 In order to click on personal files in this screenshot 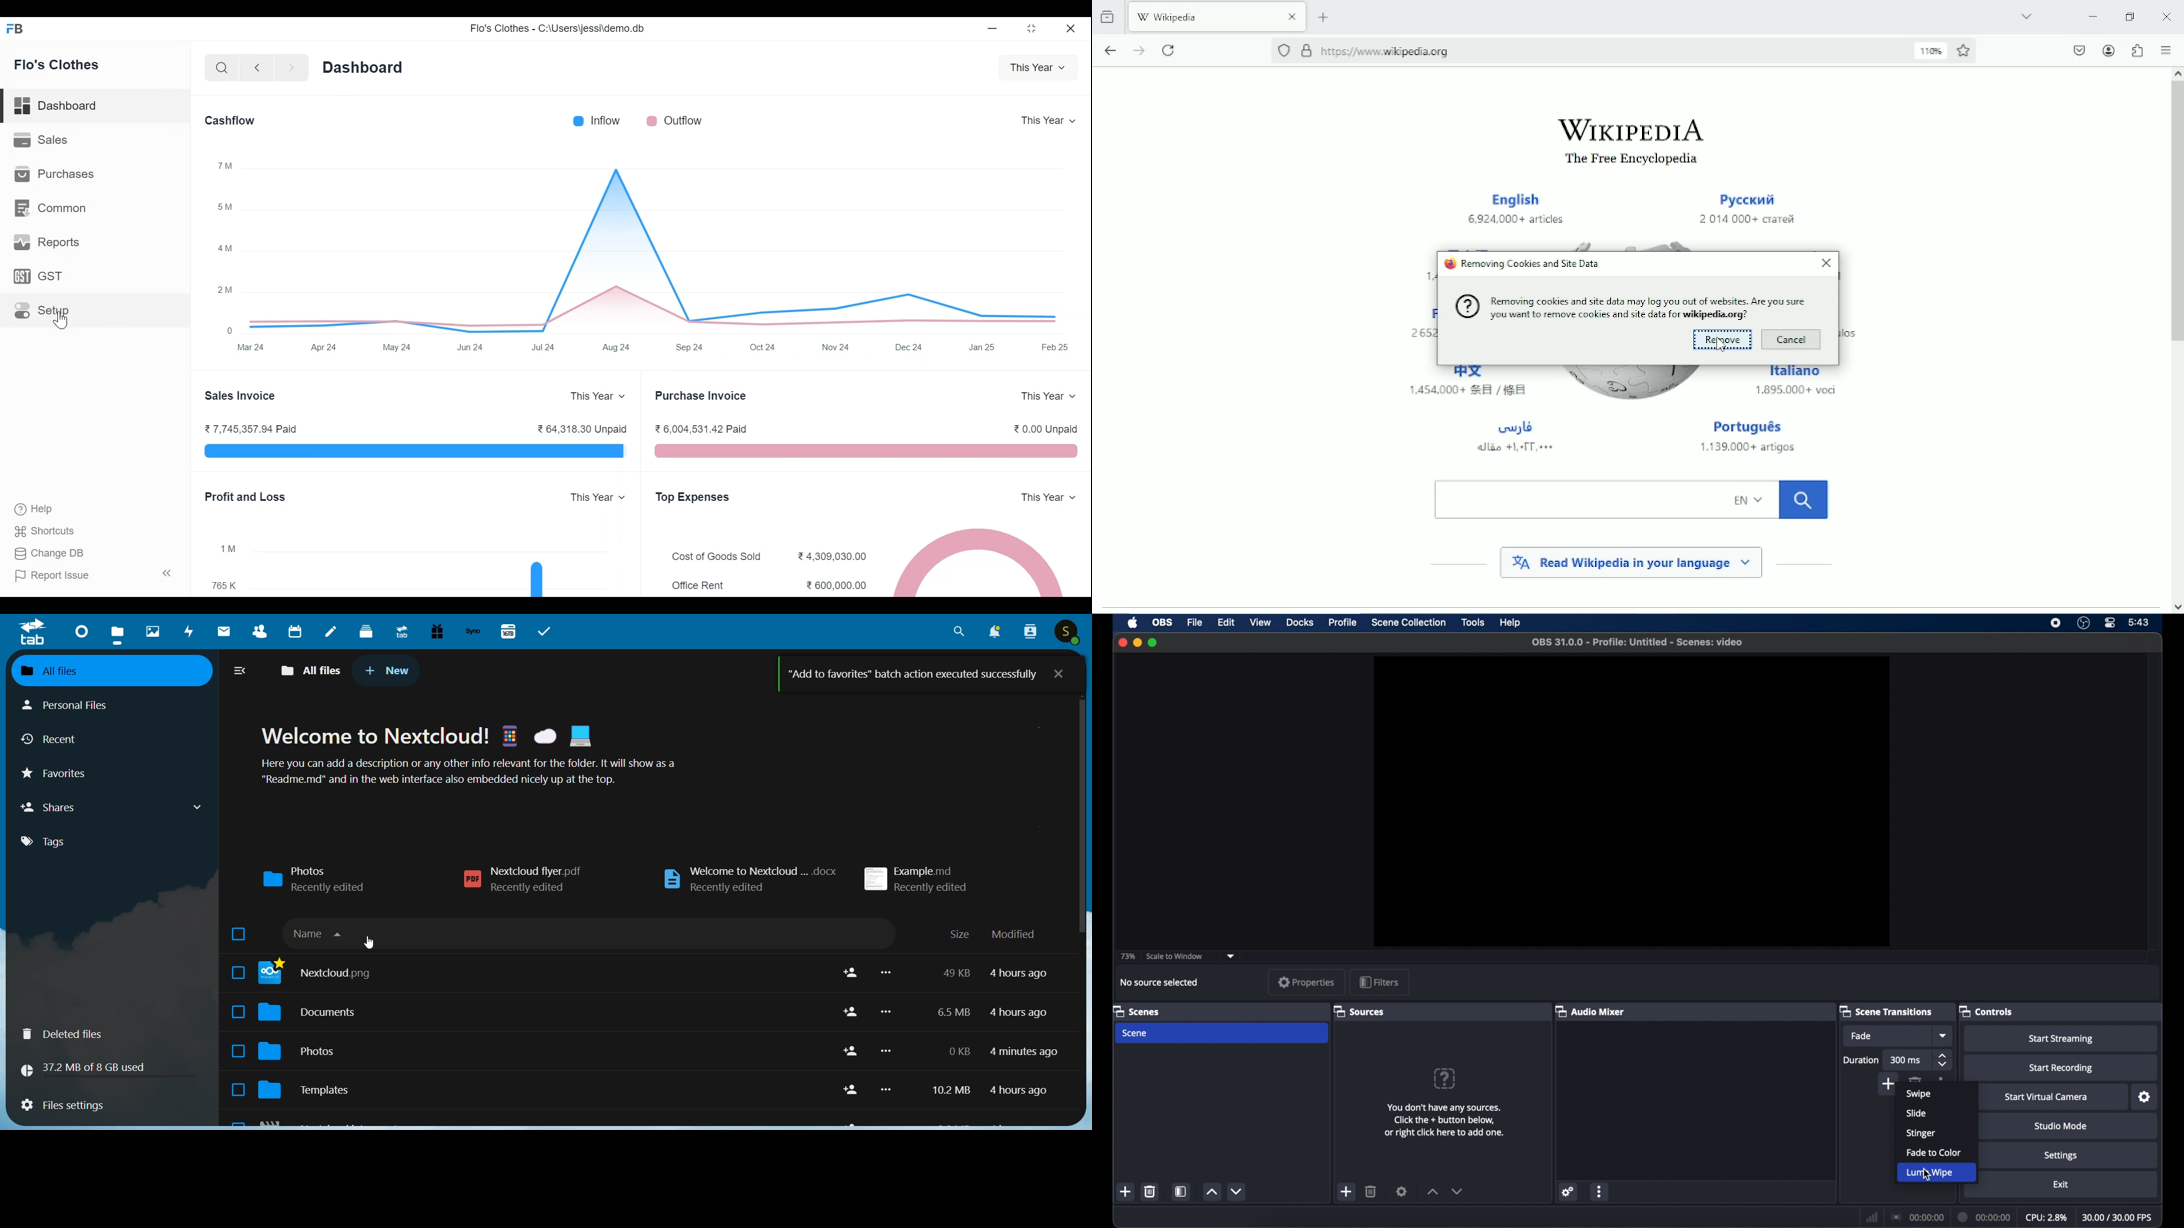, I will do `click(77, 707)`.